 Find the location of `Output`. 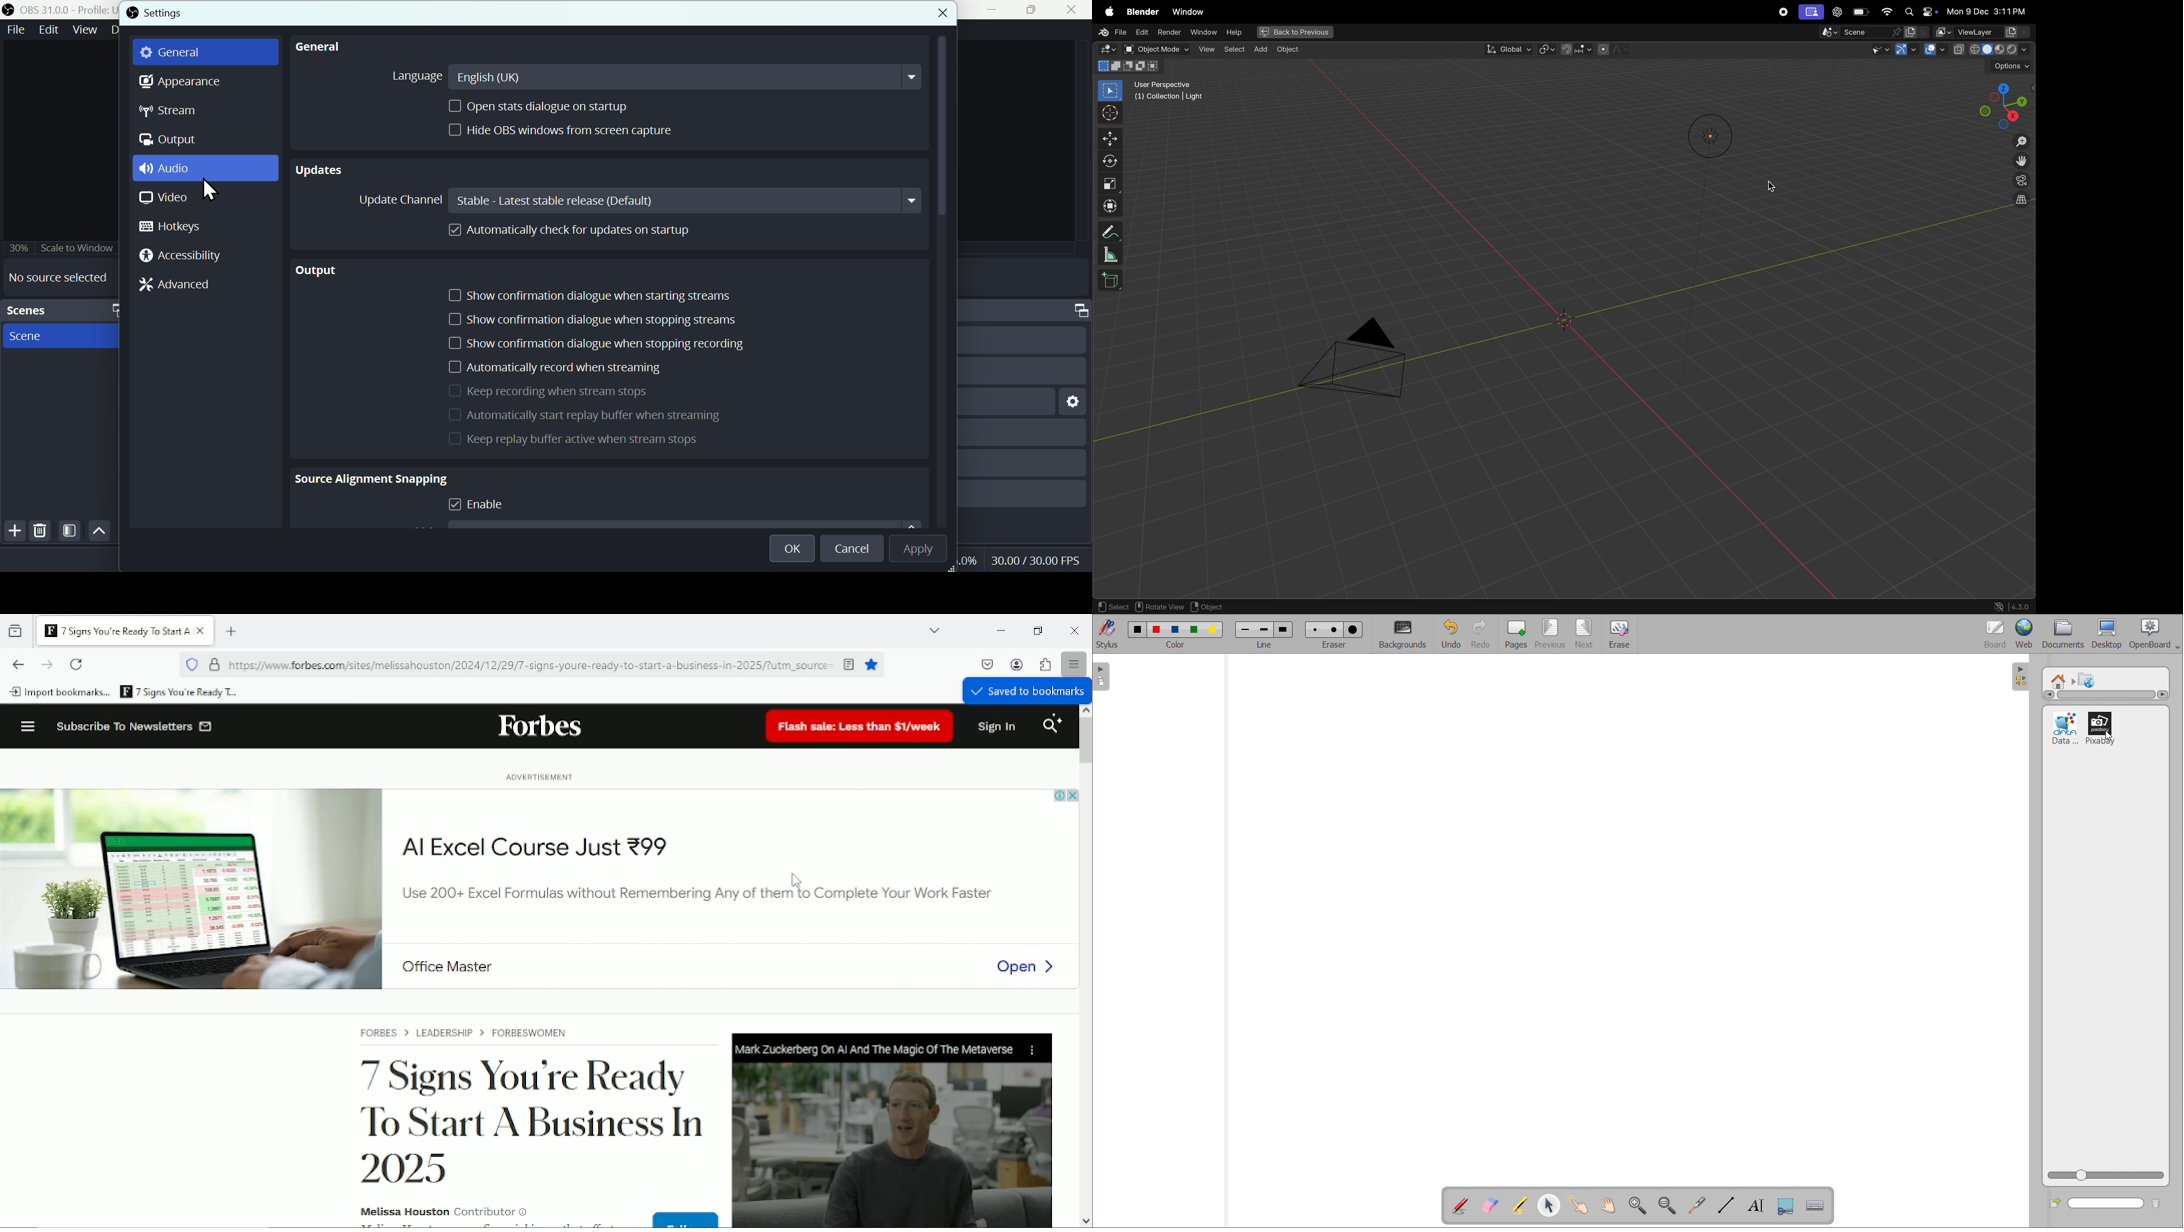

Output is located at coordinates (167, 142).